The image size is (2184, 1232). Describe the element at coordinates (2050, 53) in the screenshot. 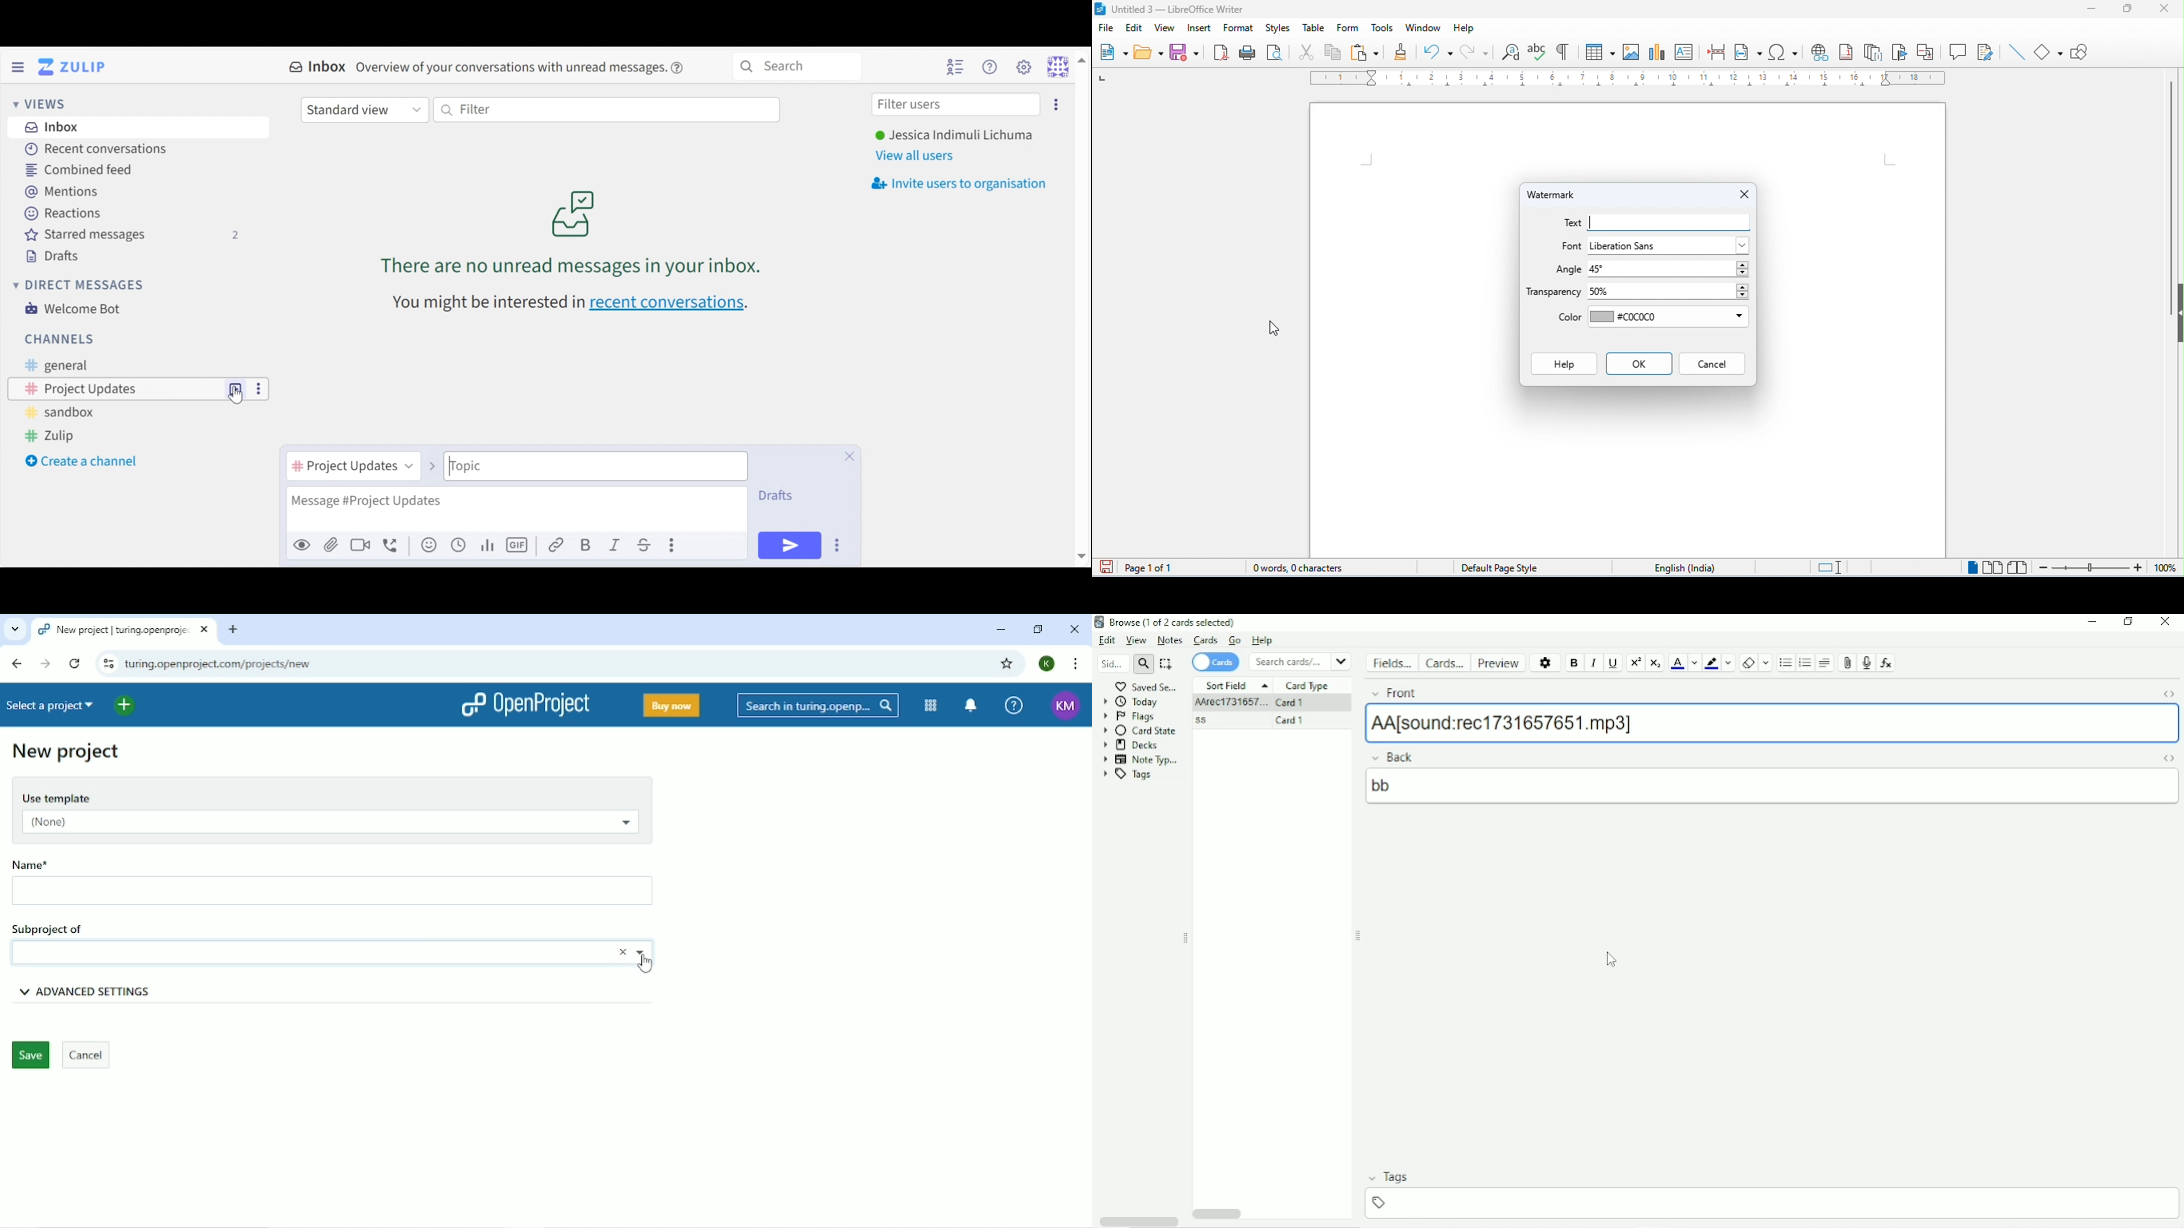

I see `basic shapes` at that location.